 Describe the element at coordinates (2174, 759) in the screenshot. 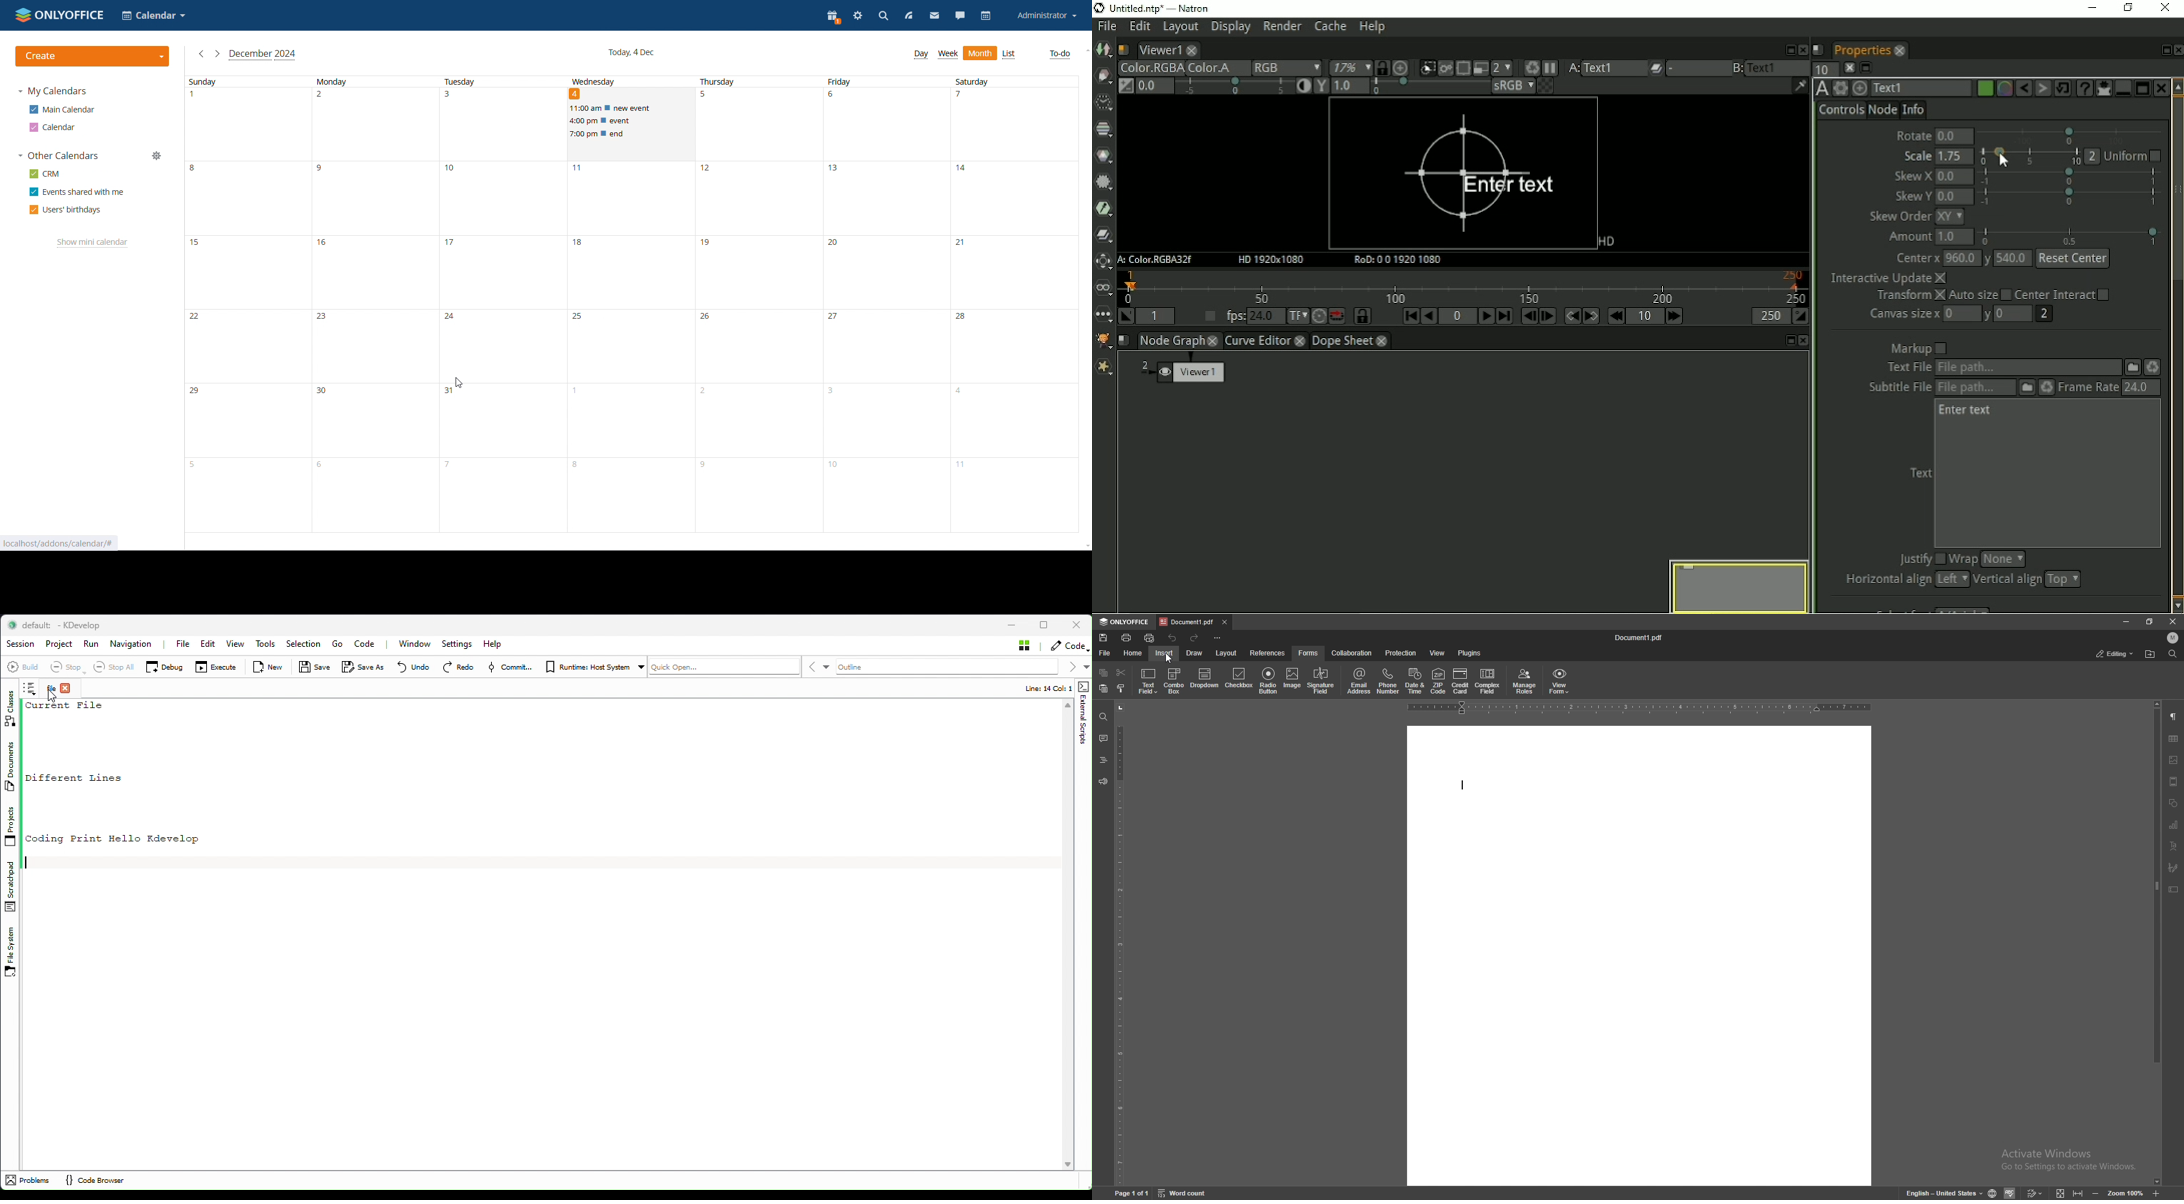

I see `image` at that location.